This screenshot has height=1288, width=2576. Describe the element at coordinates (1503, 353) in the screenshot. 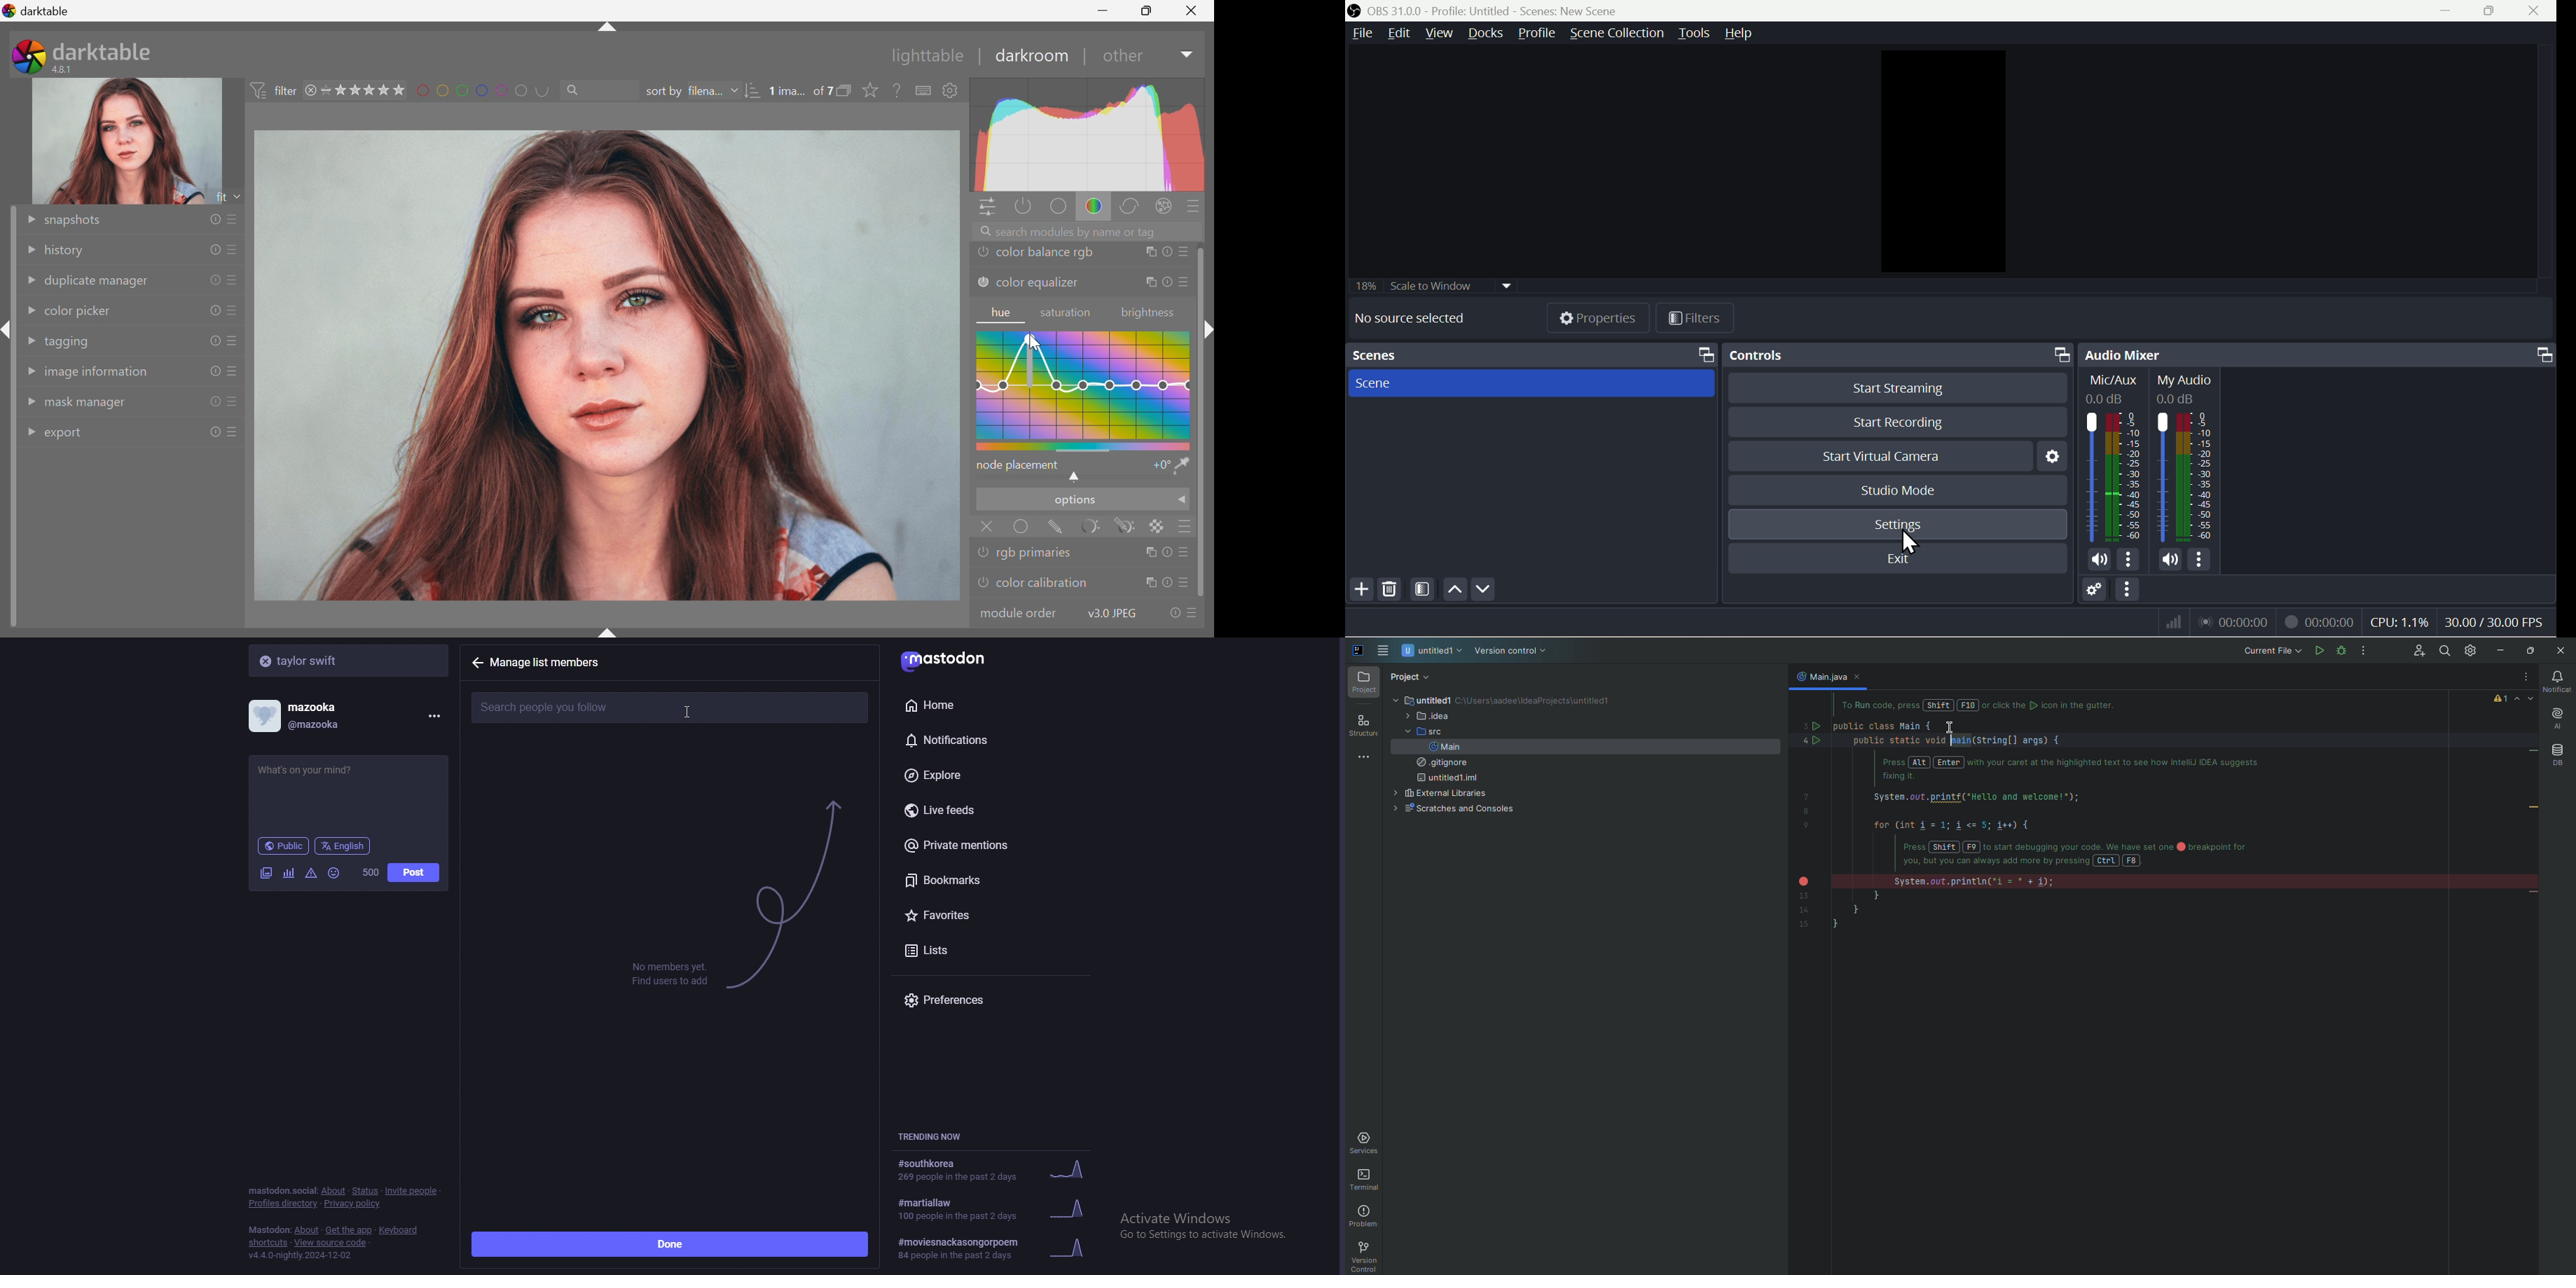

I see `Scenes` at that location.